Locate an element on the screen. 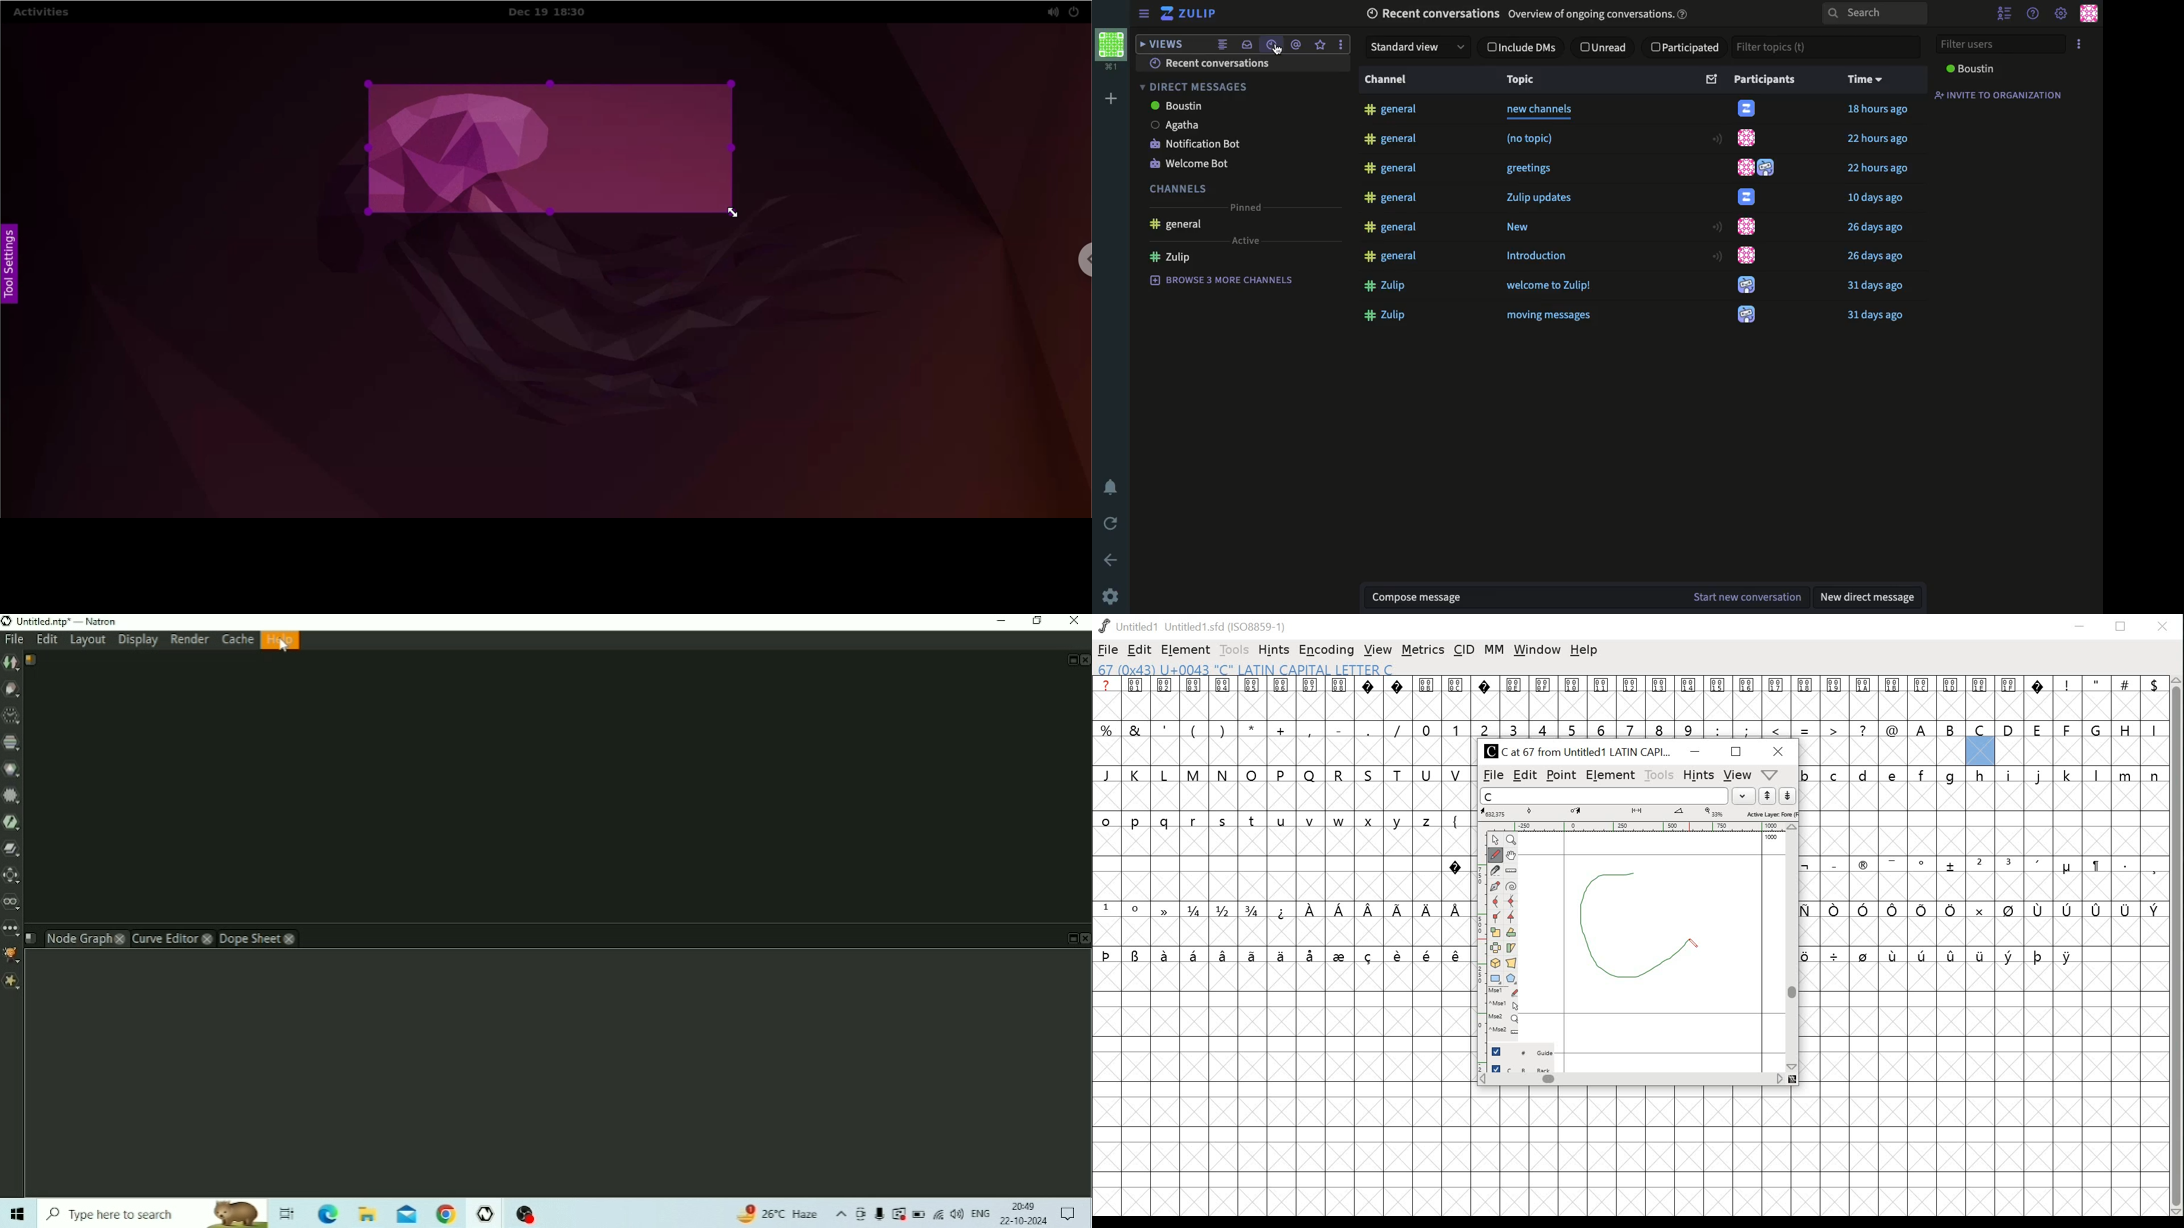 This screenshot has width=2184, height=1232. settings is located at coordinates (2062, 13).